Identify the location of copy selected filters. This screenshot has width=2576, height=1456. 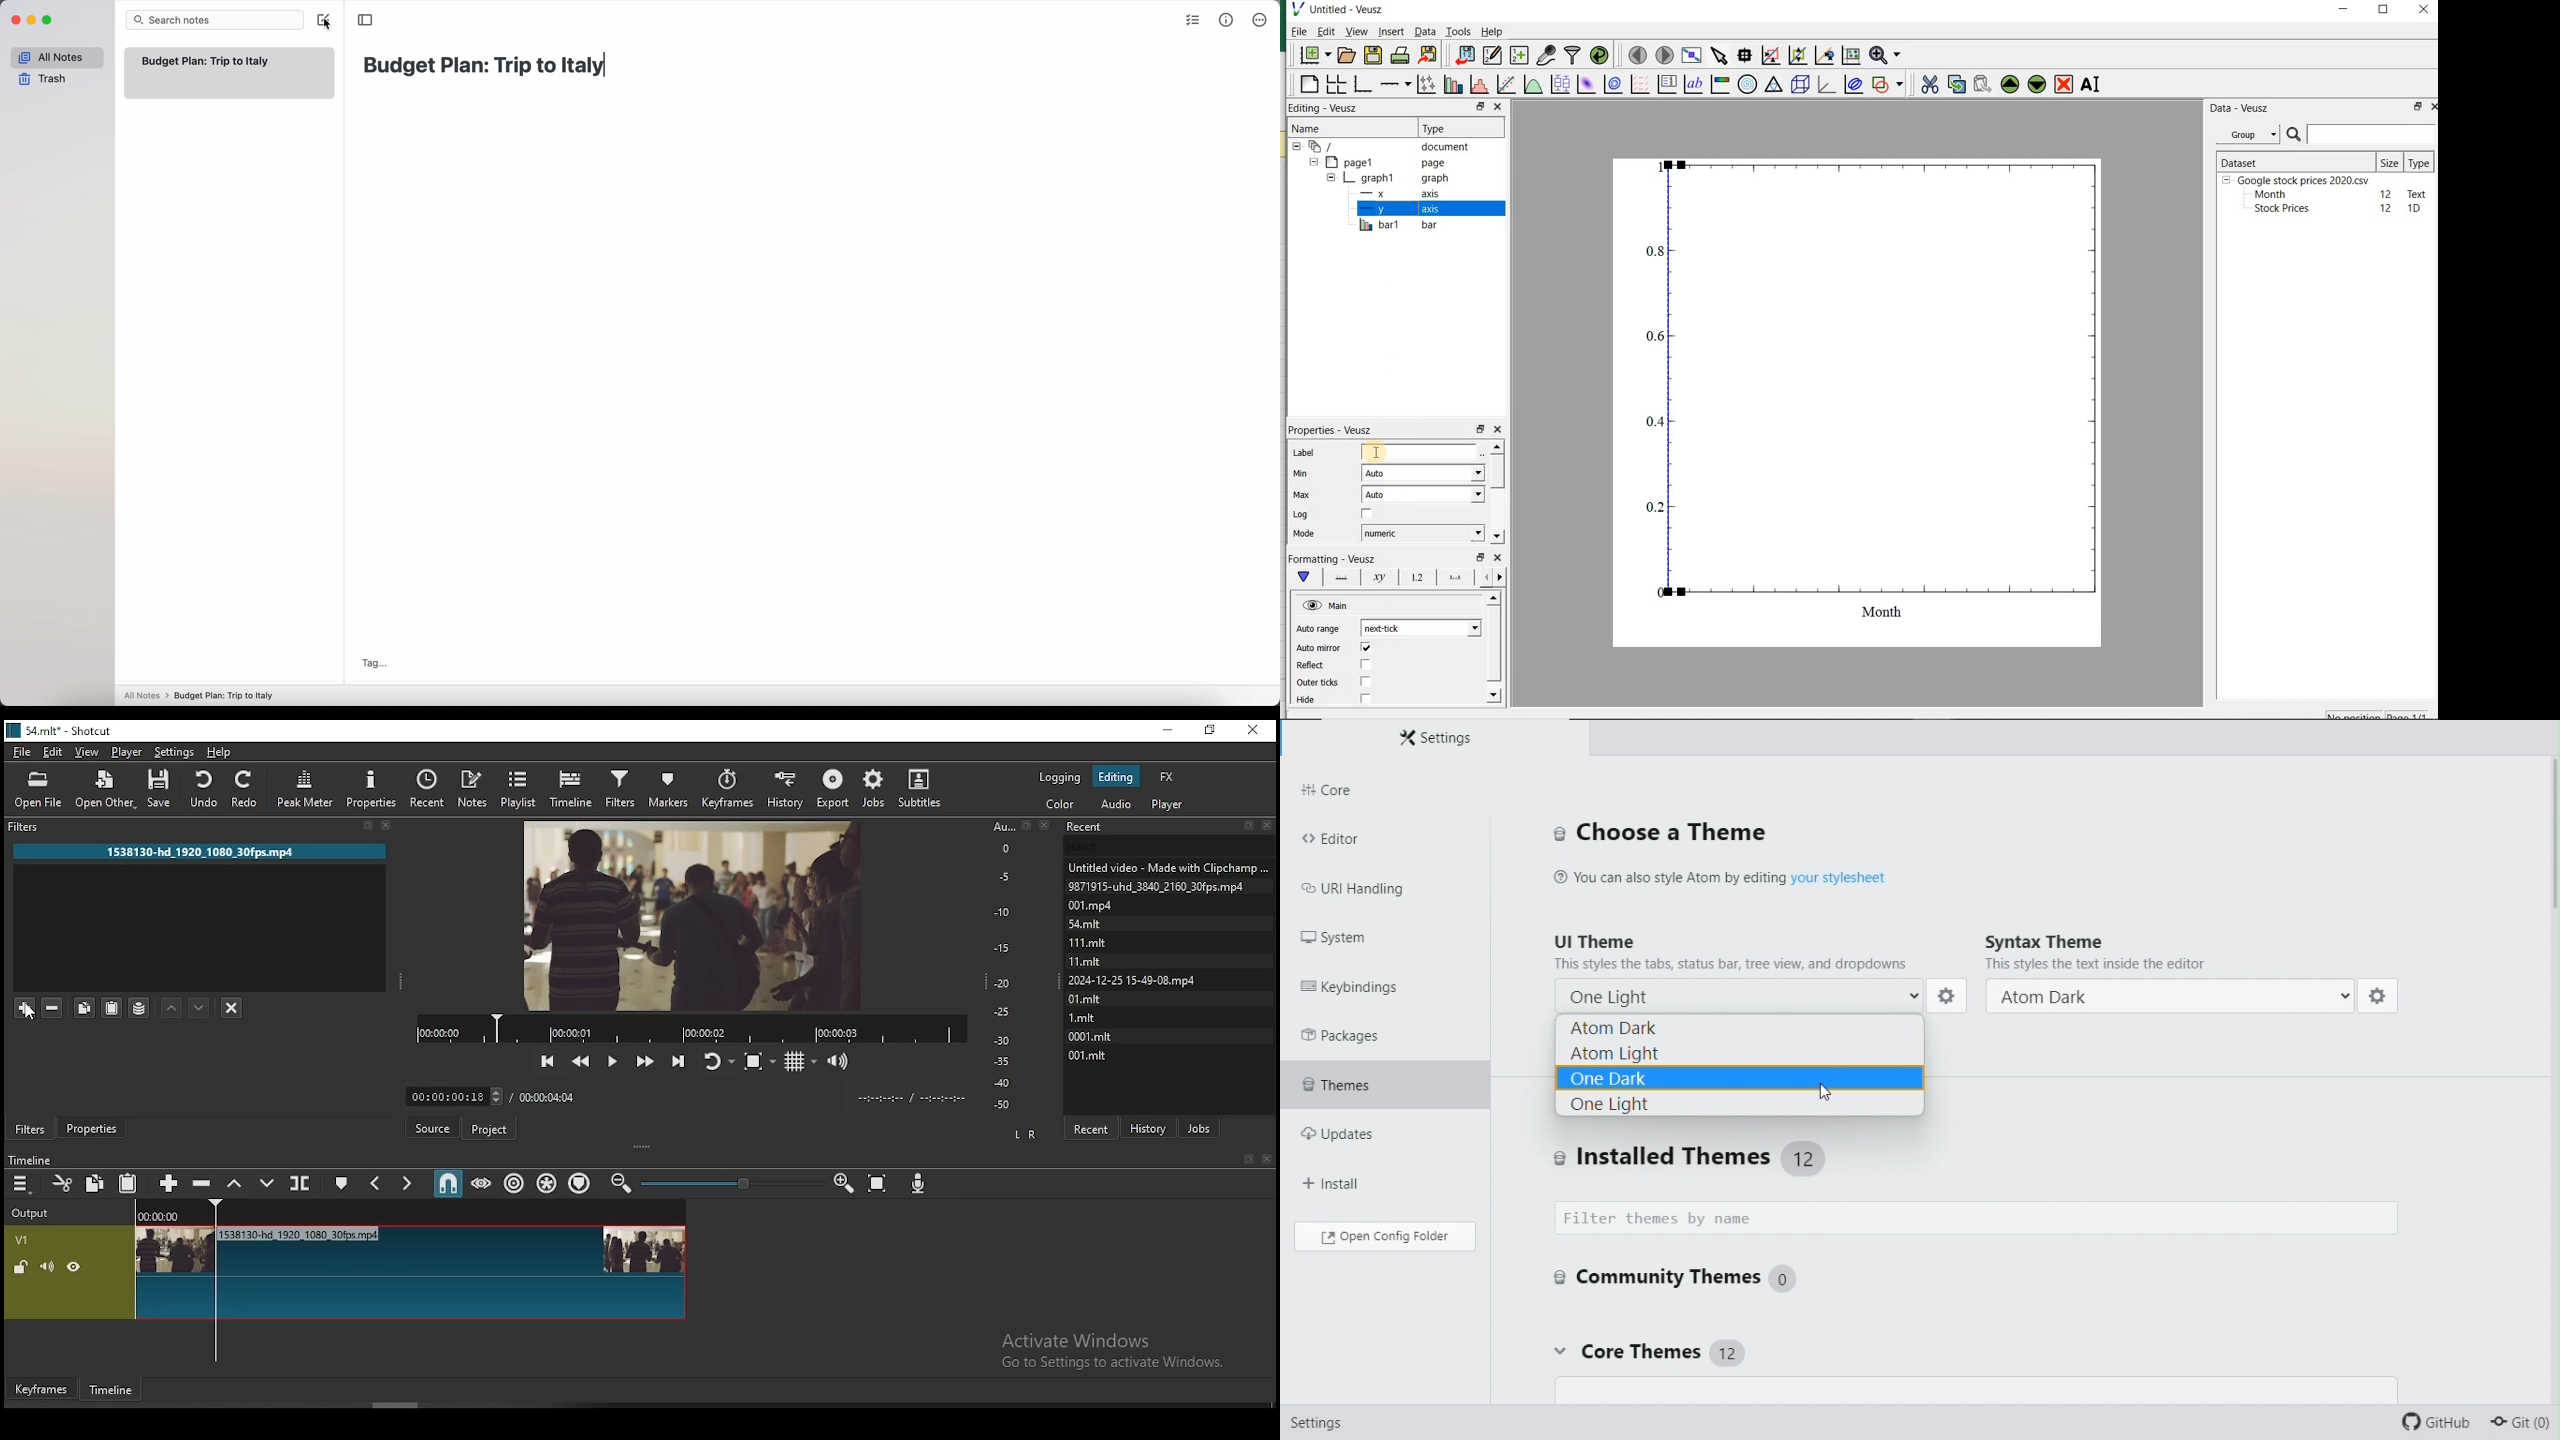
(86, 1008).